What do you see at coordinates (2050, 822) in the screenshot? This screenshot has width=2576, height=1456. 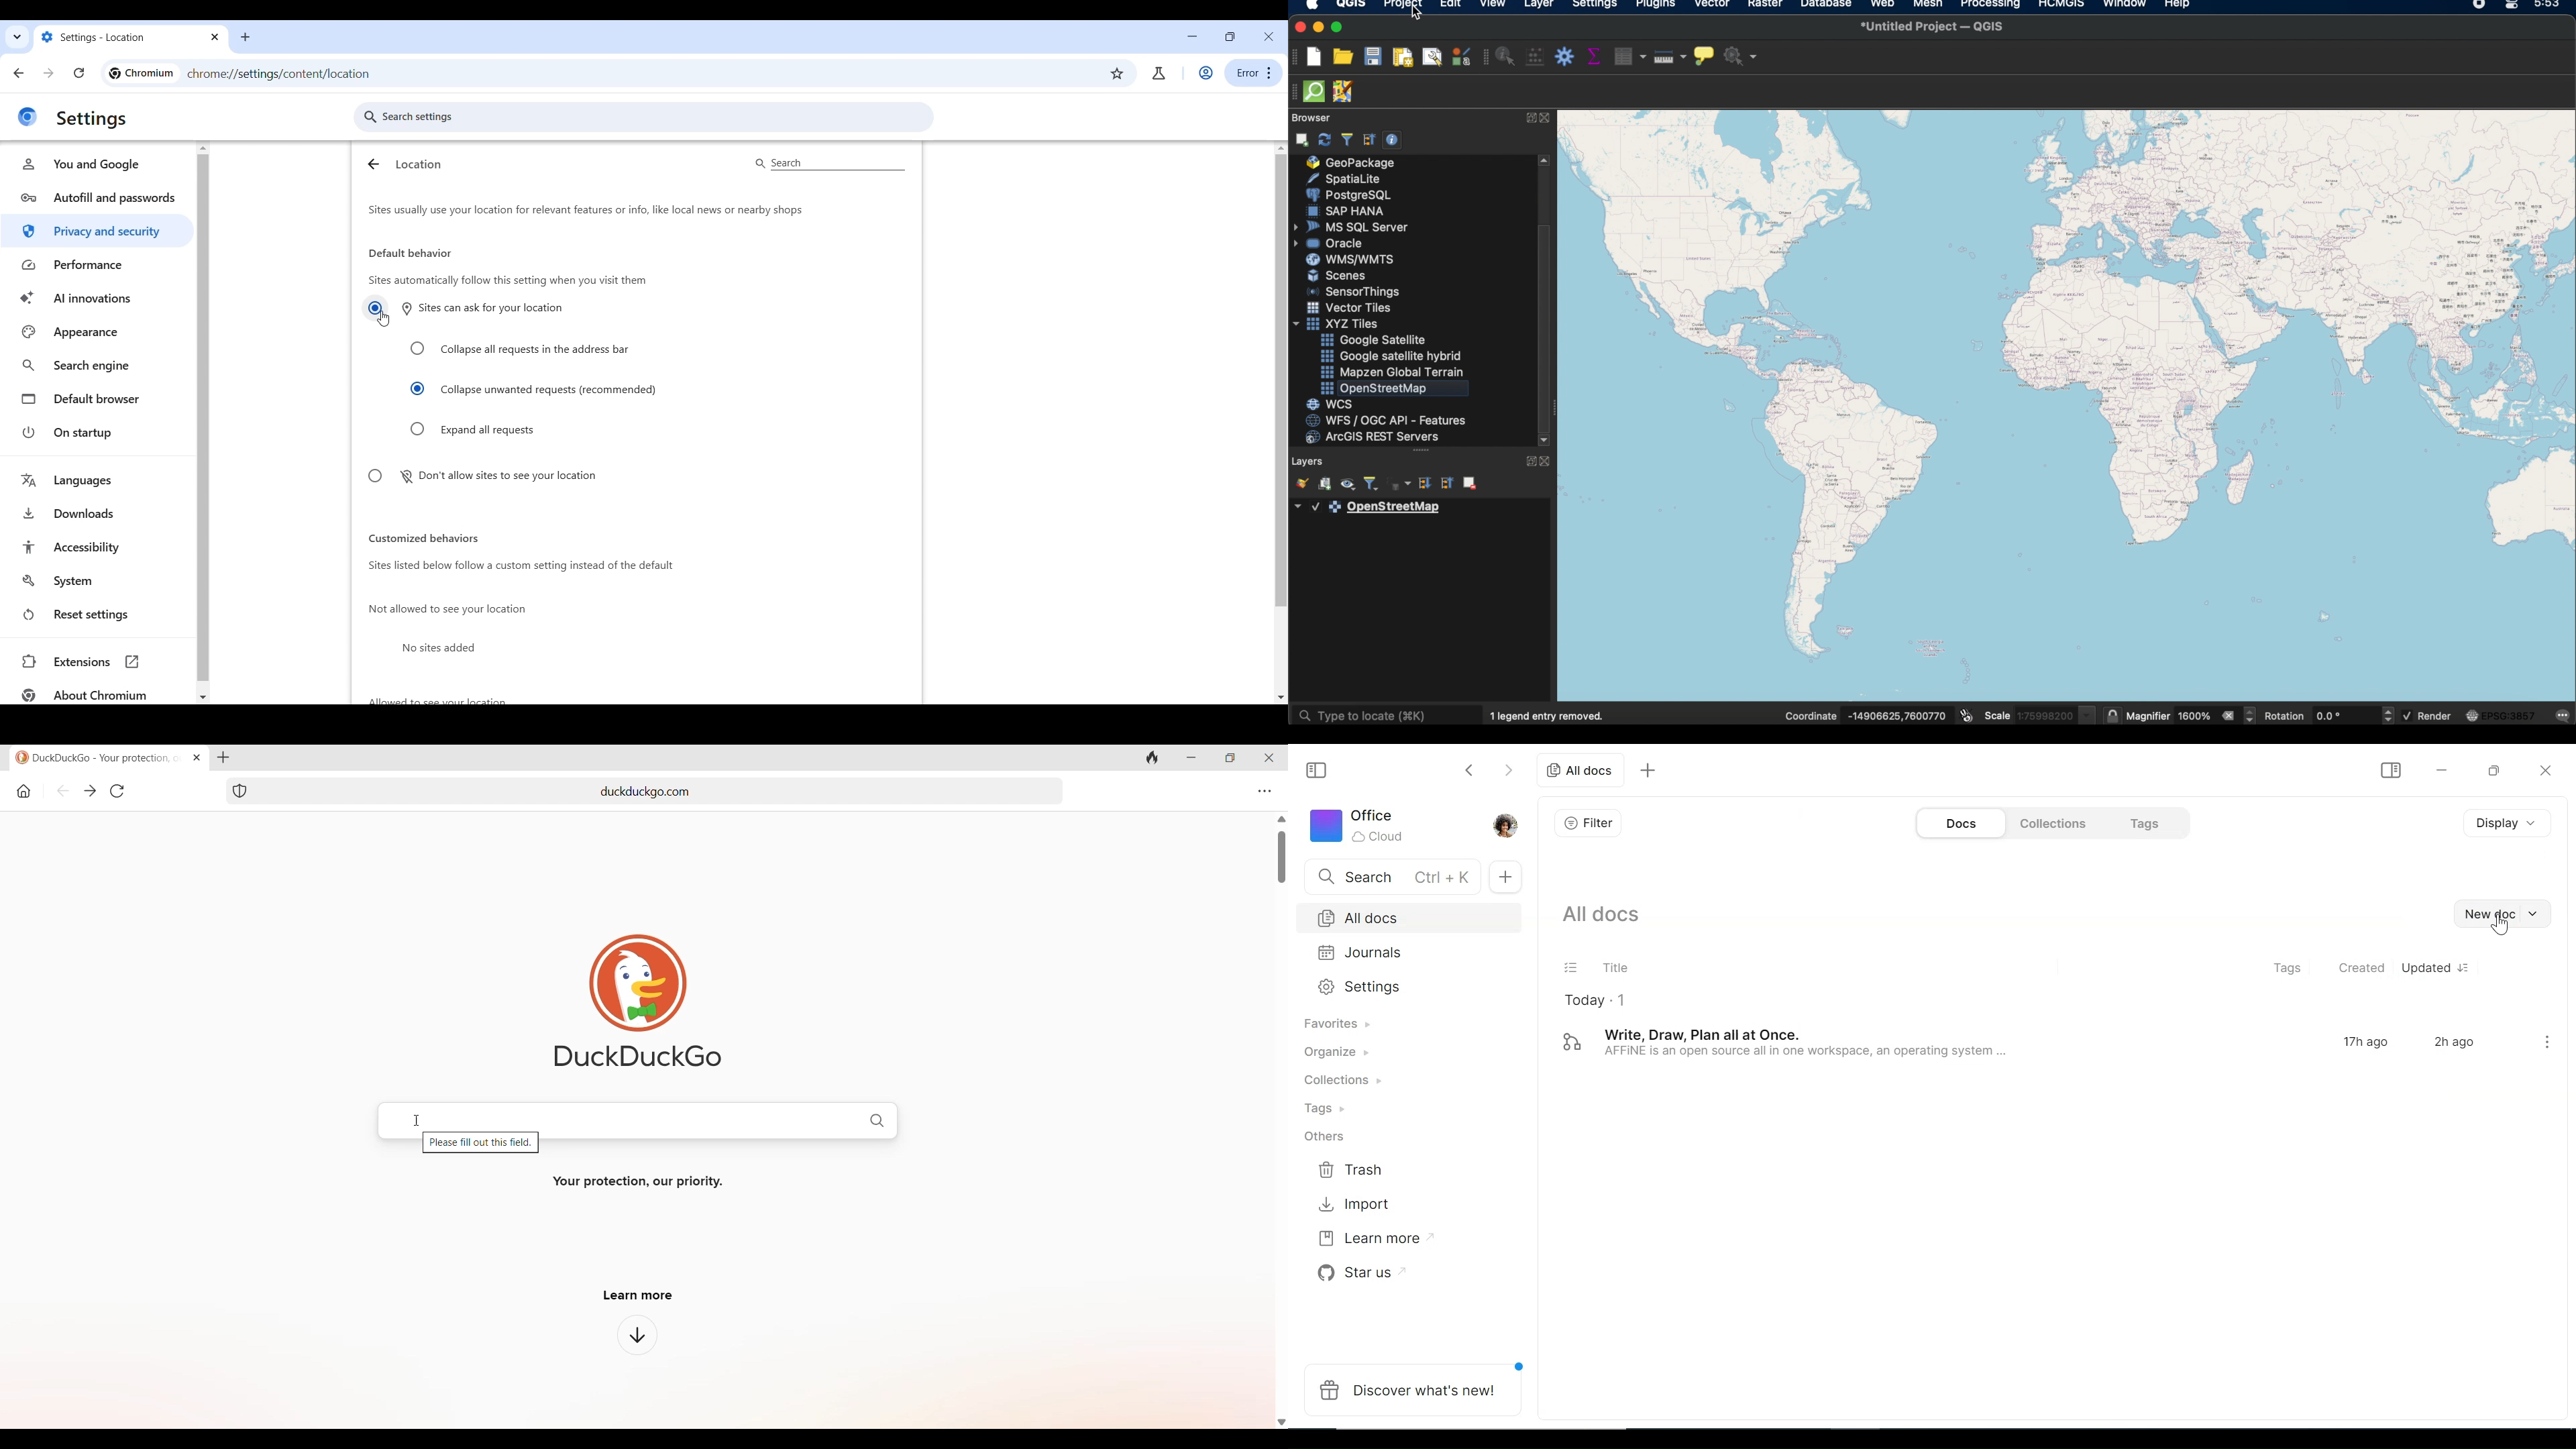 I see `Collections` at bounding box center [2050, 822].